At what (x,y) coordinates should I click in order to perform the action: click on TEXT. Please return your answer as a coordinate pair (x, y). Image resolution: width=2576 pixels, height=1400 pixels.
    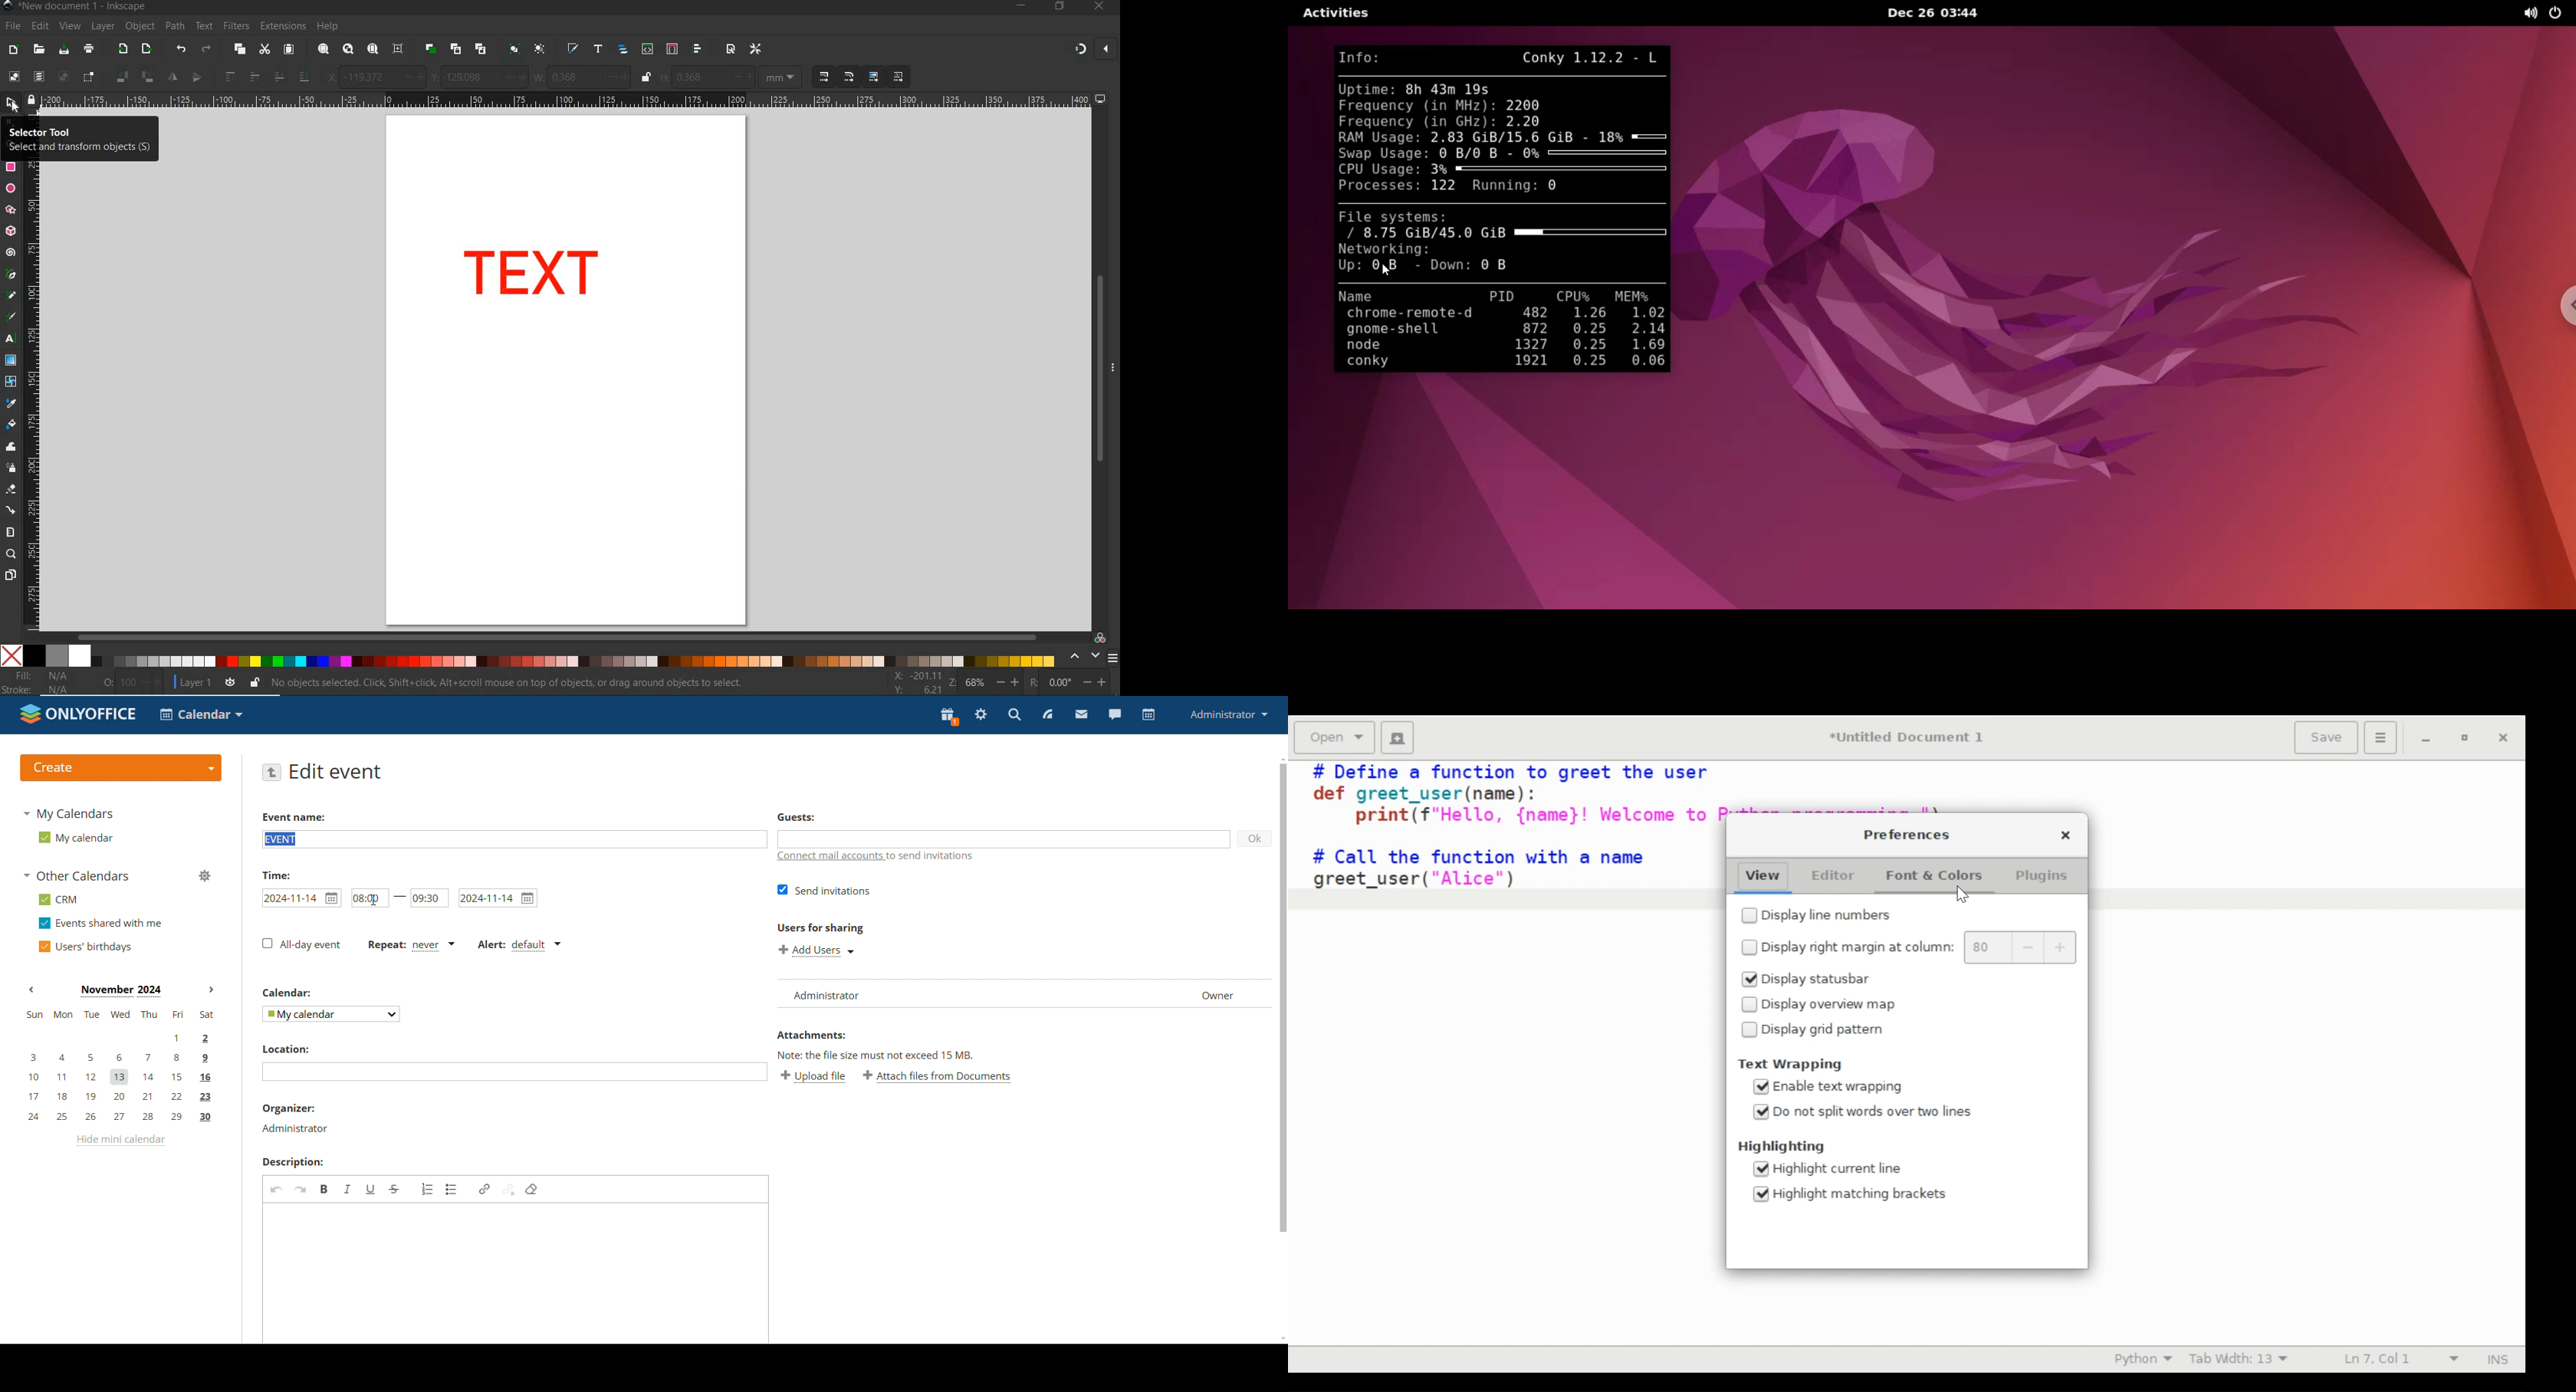
    Looking at the image, I should click on (203, 25).